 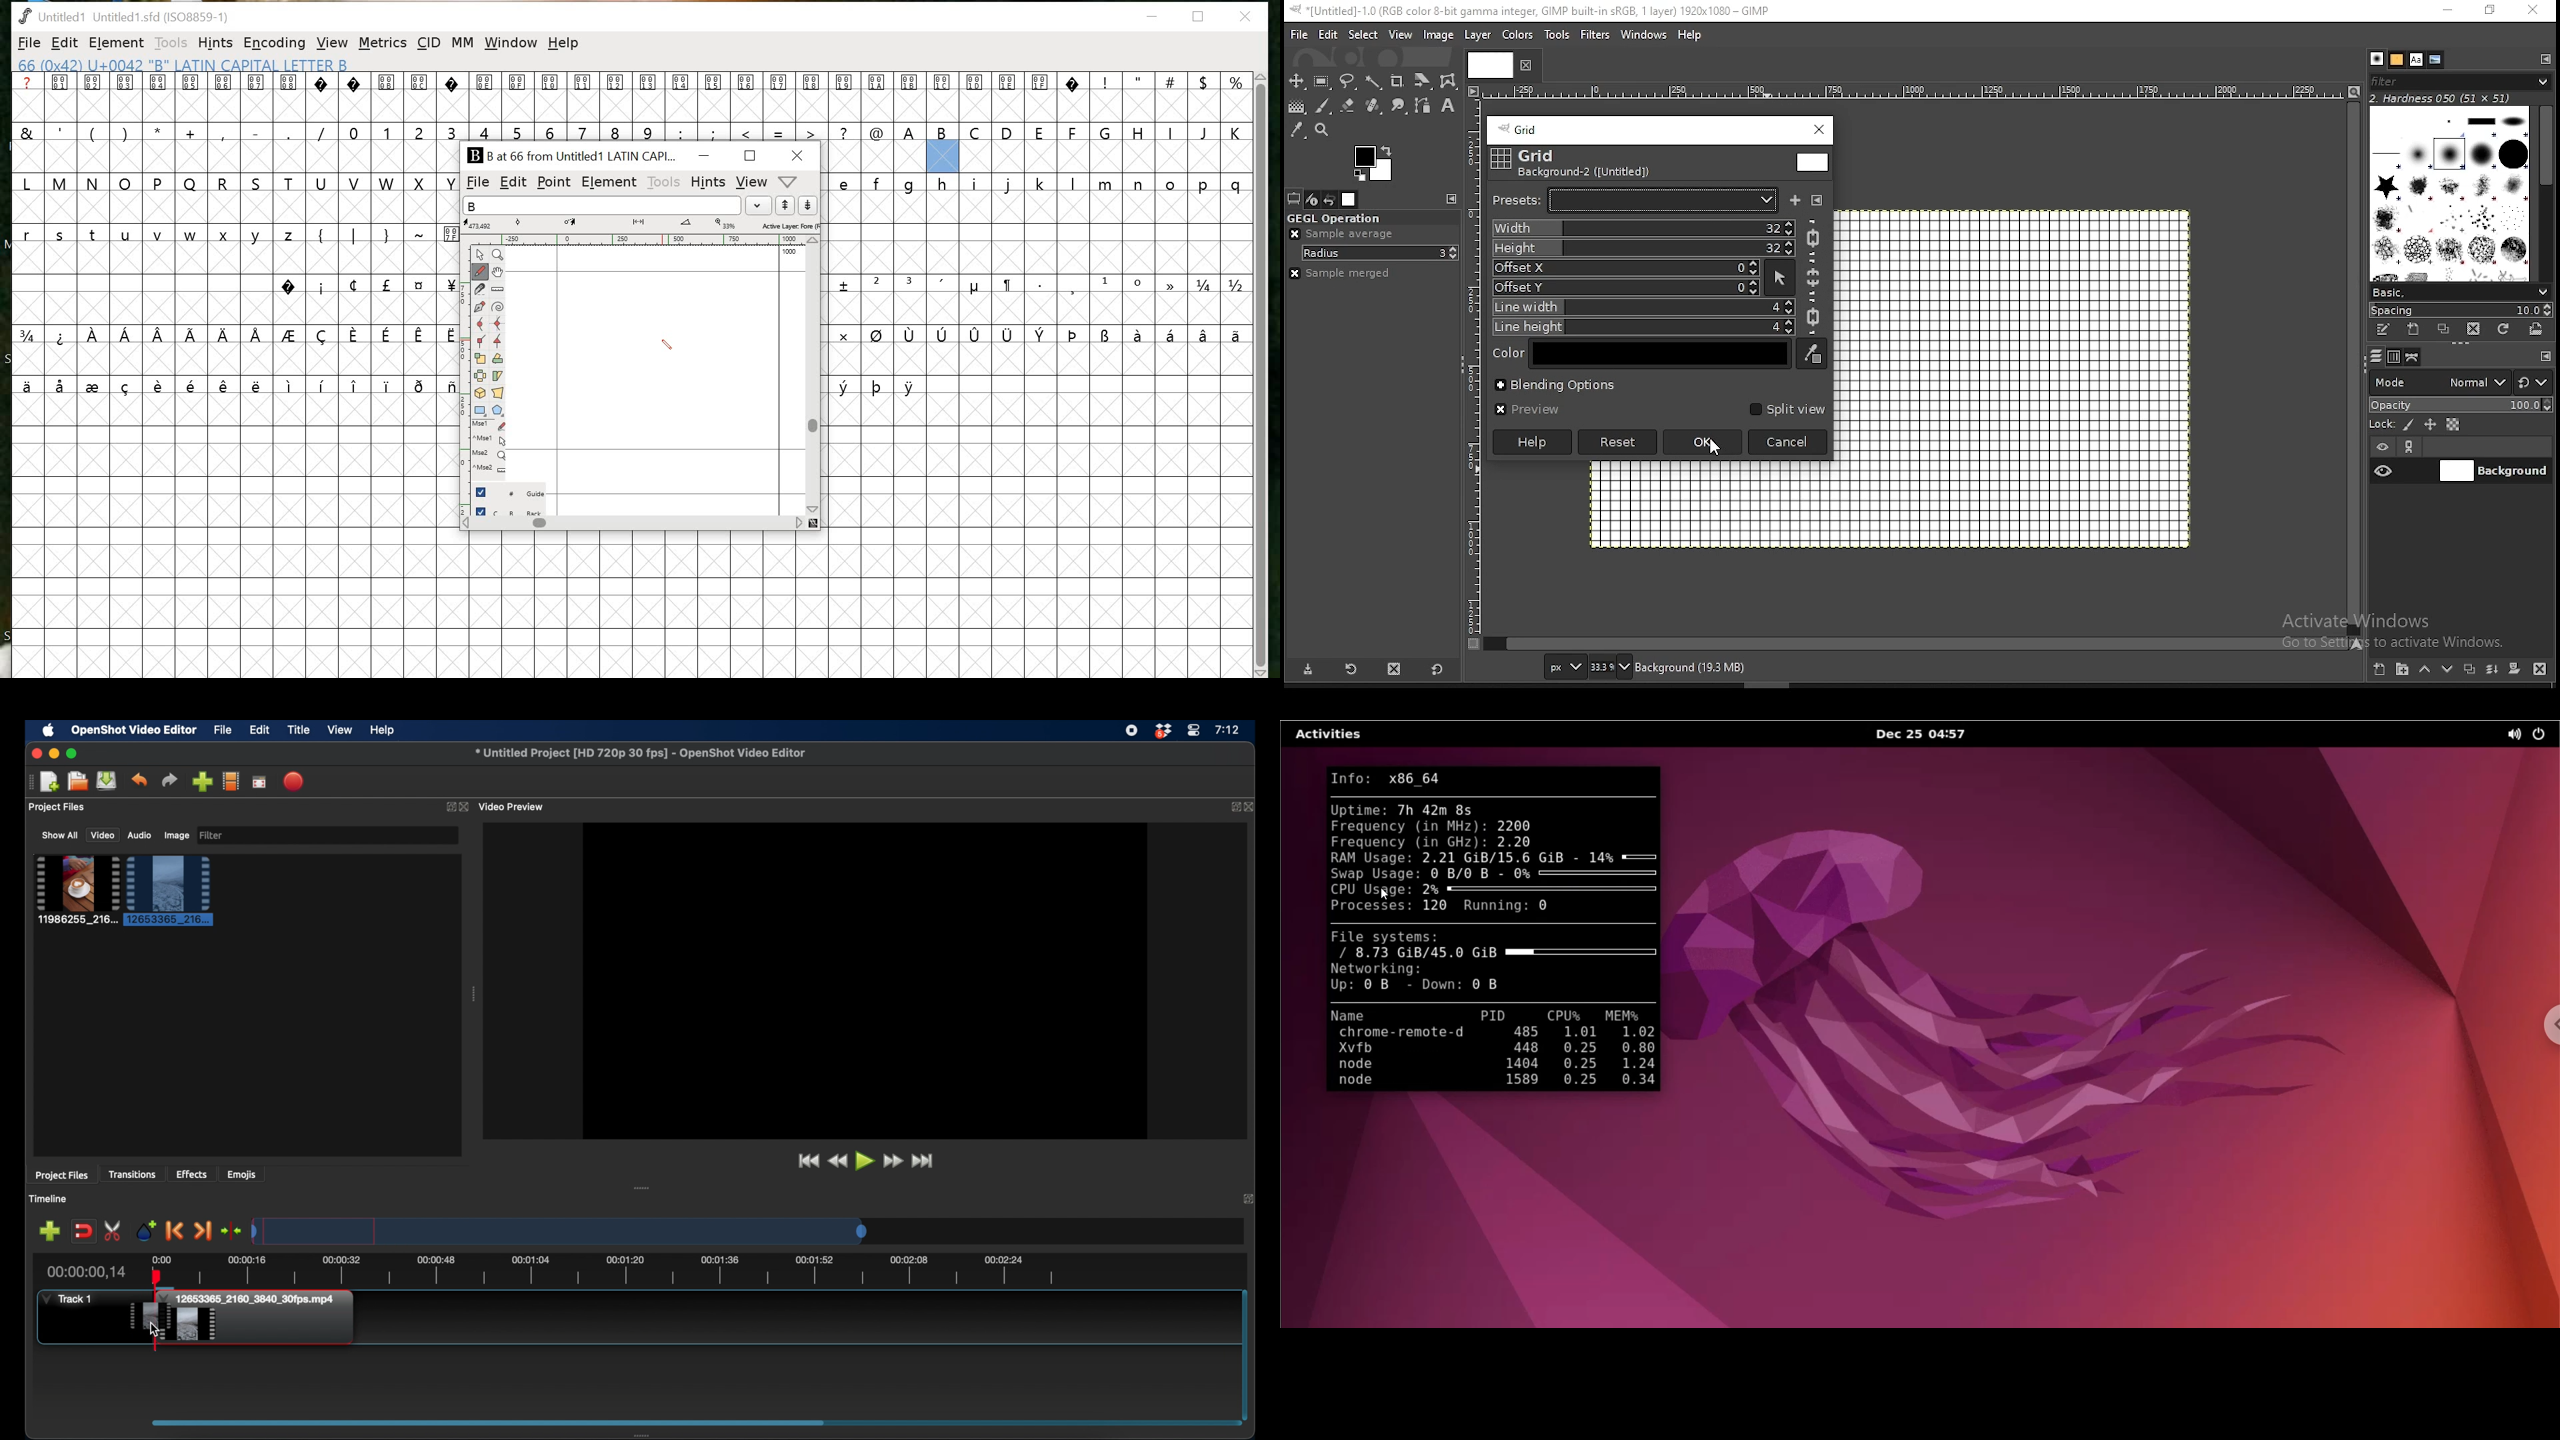 What do you see at coordinates (1564, 666) in the screenshot?
I see `units` at bounding box center [1564, 666].